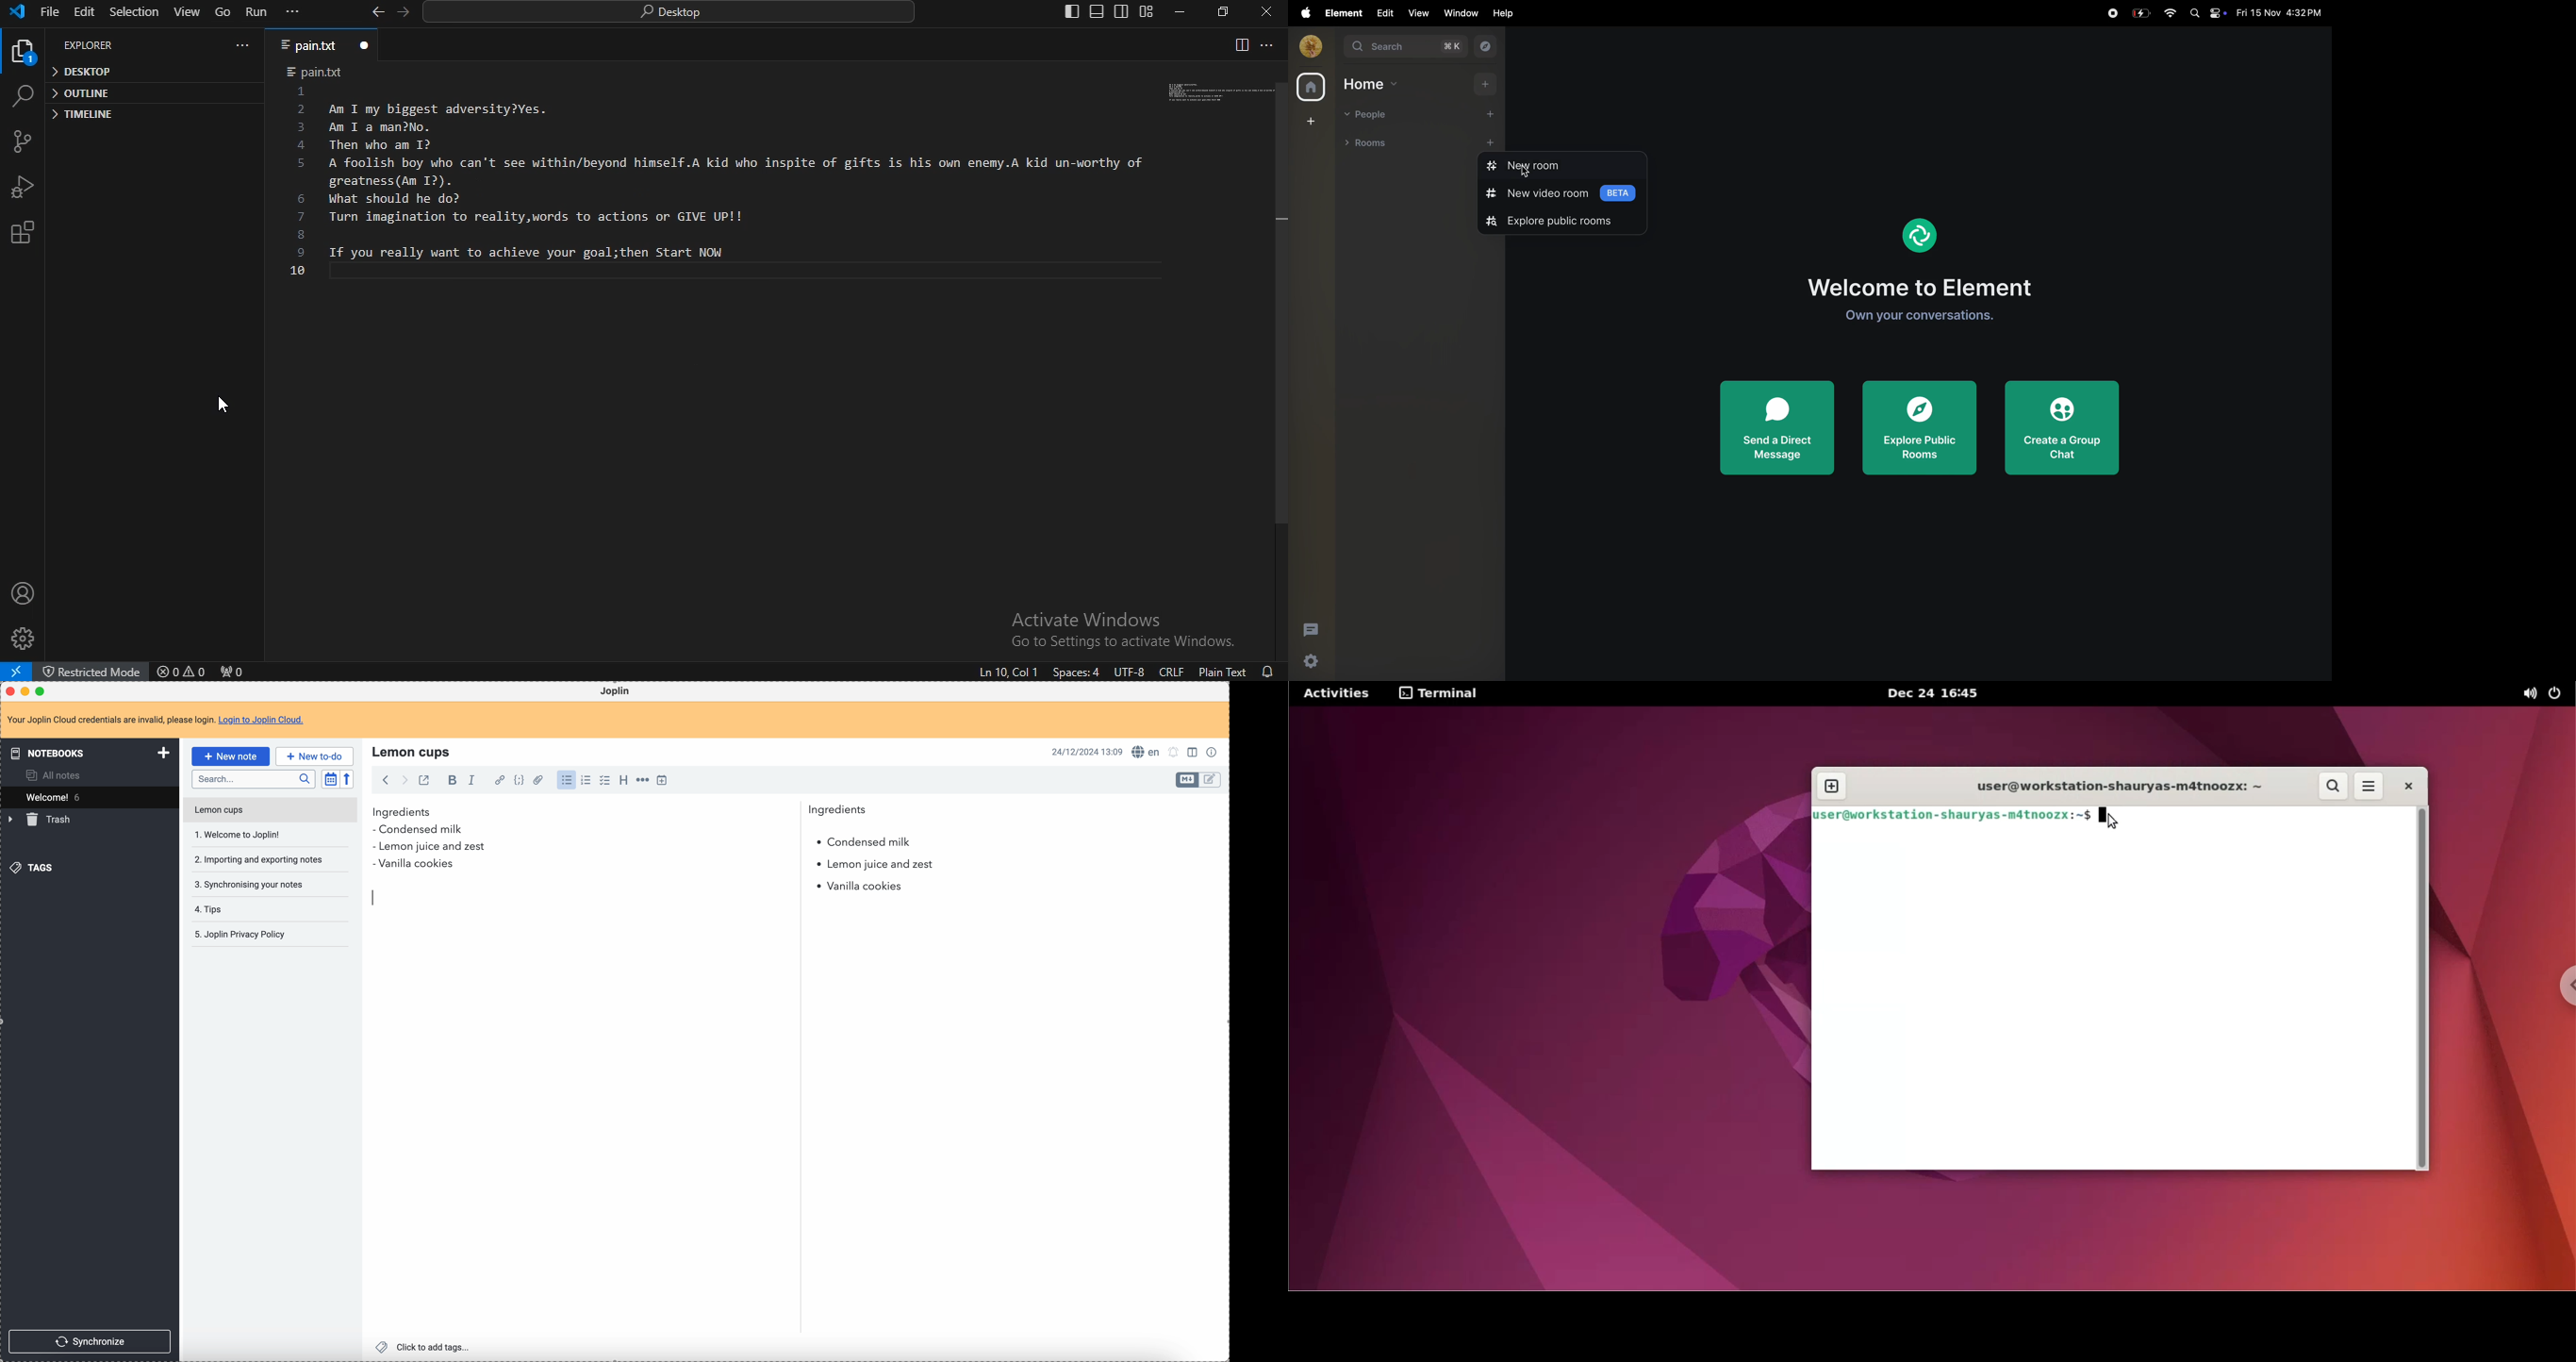  What do you see at coordinates (1308, 87) in the screenshot?
I see `home` at bounding box center [1308, 87].